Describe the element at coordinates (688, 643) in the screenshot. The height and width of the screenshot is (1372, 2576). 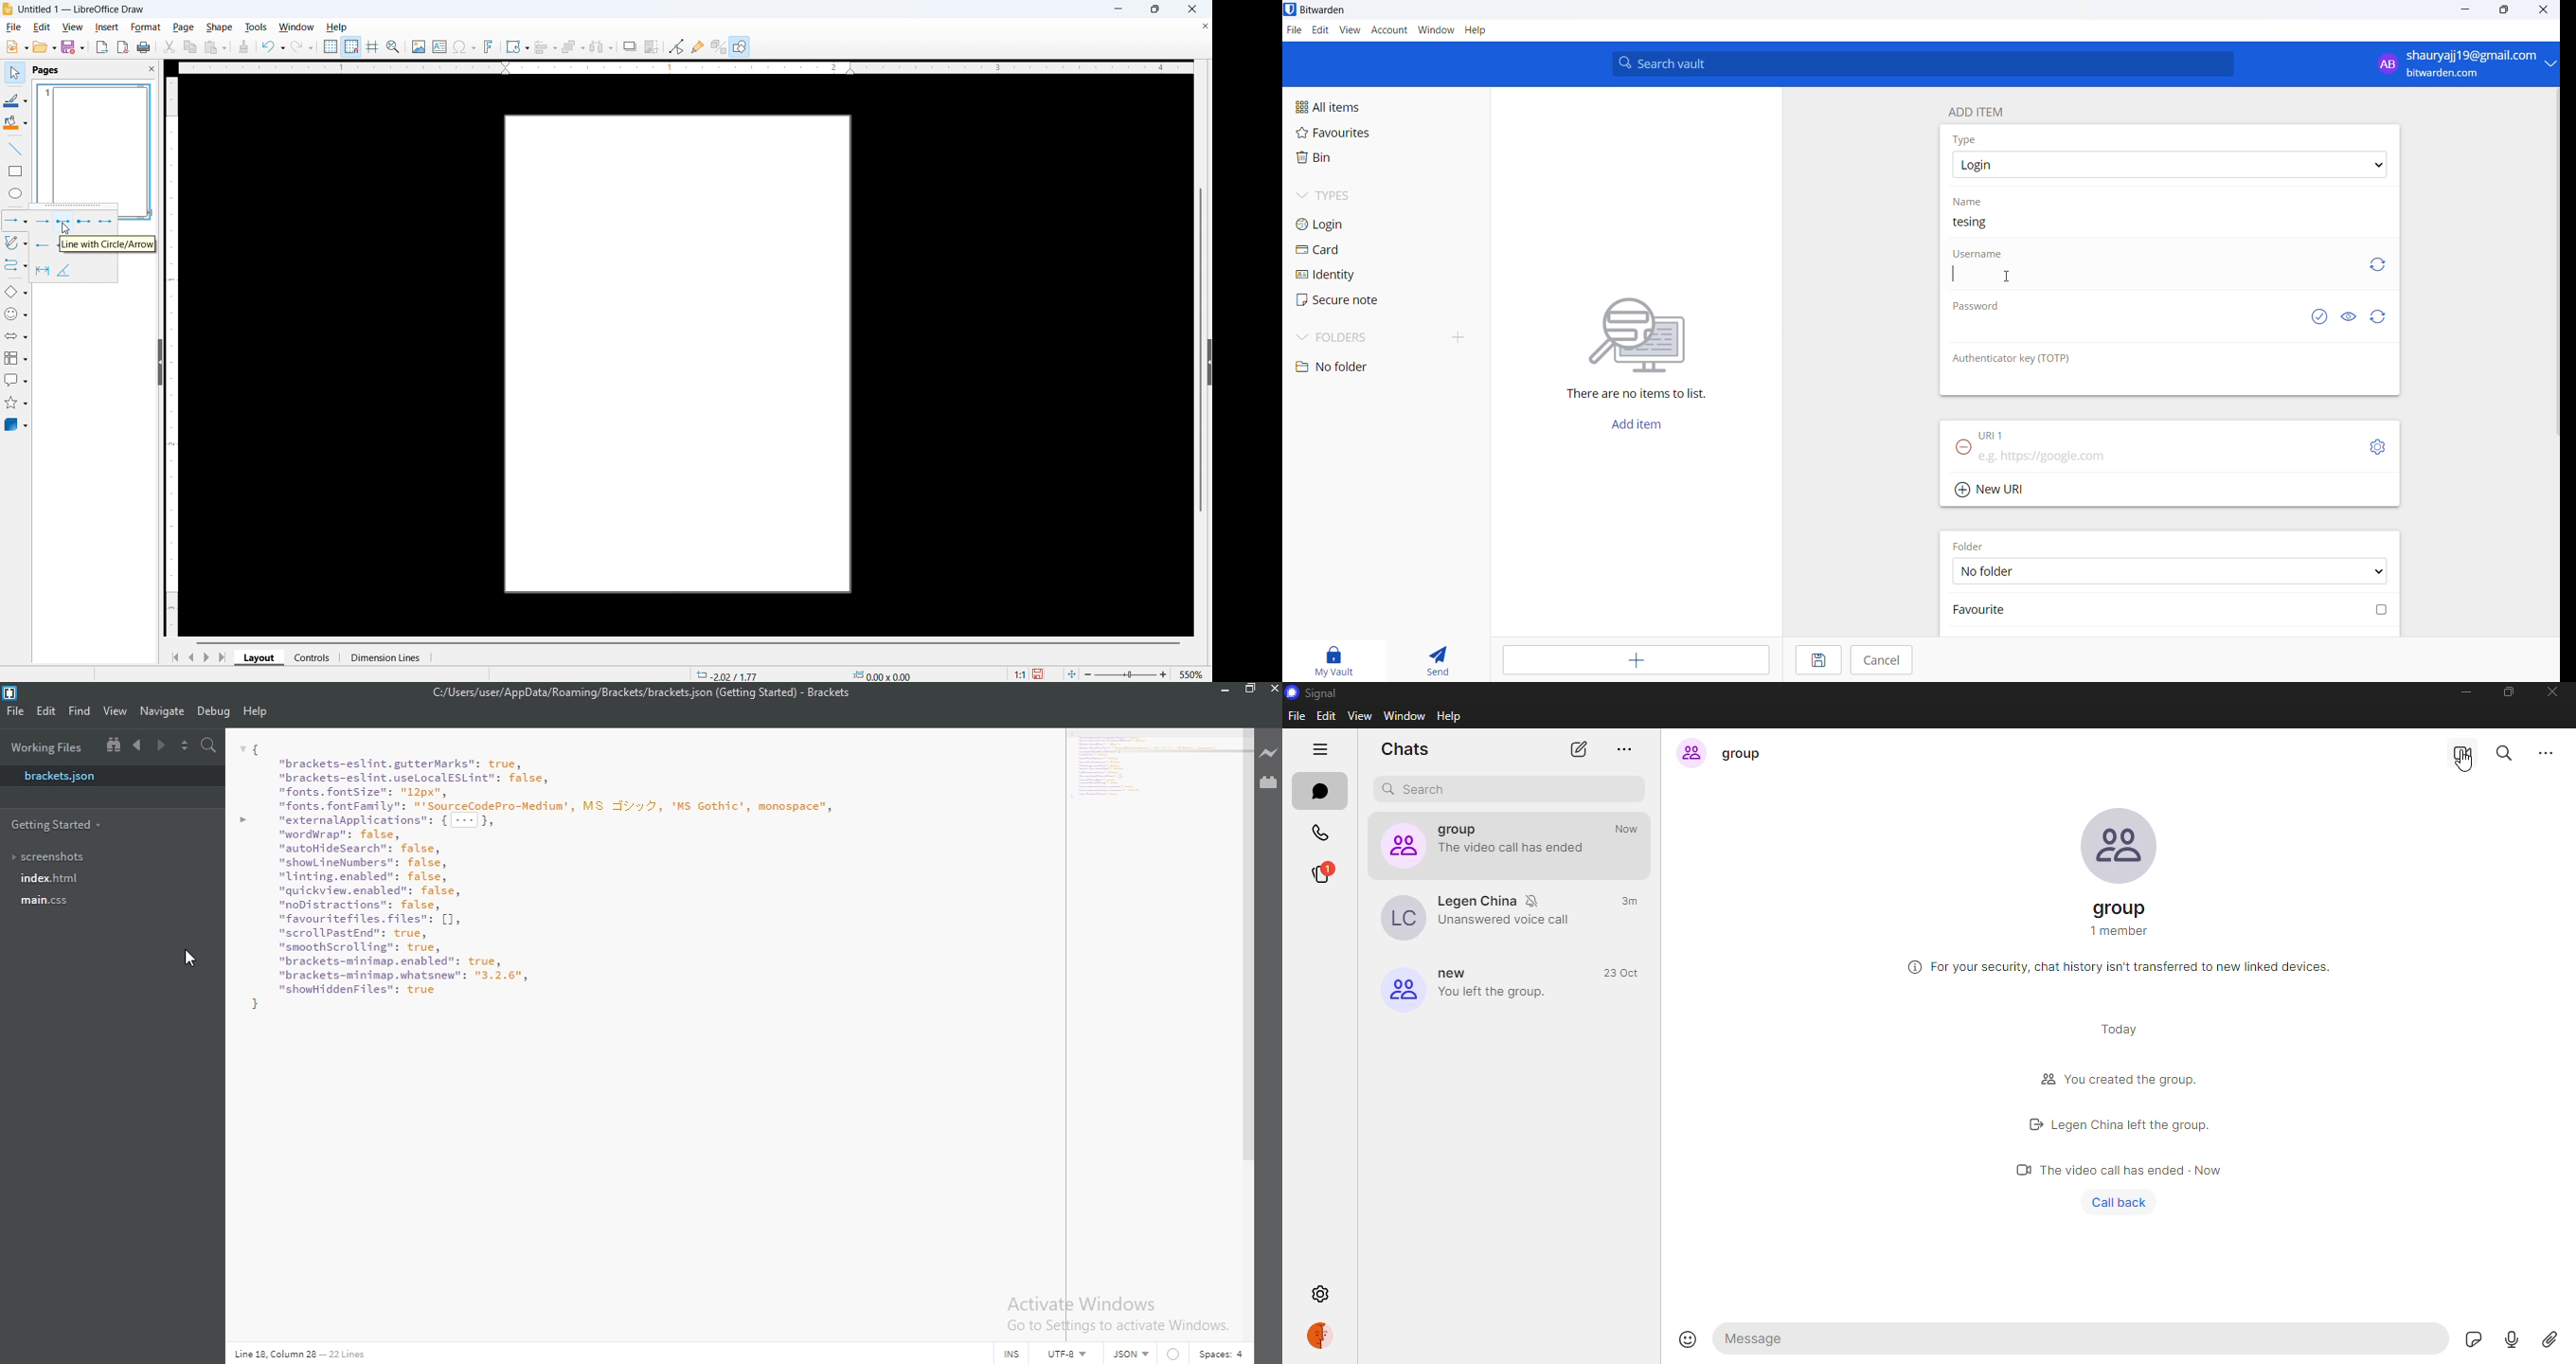
I see `Horizontal scroll bar ` at that location.